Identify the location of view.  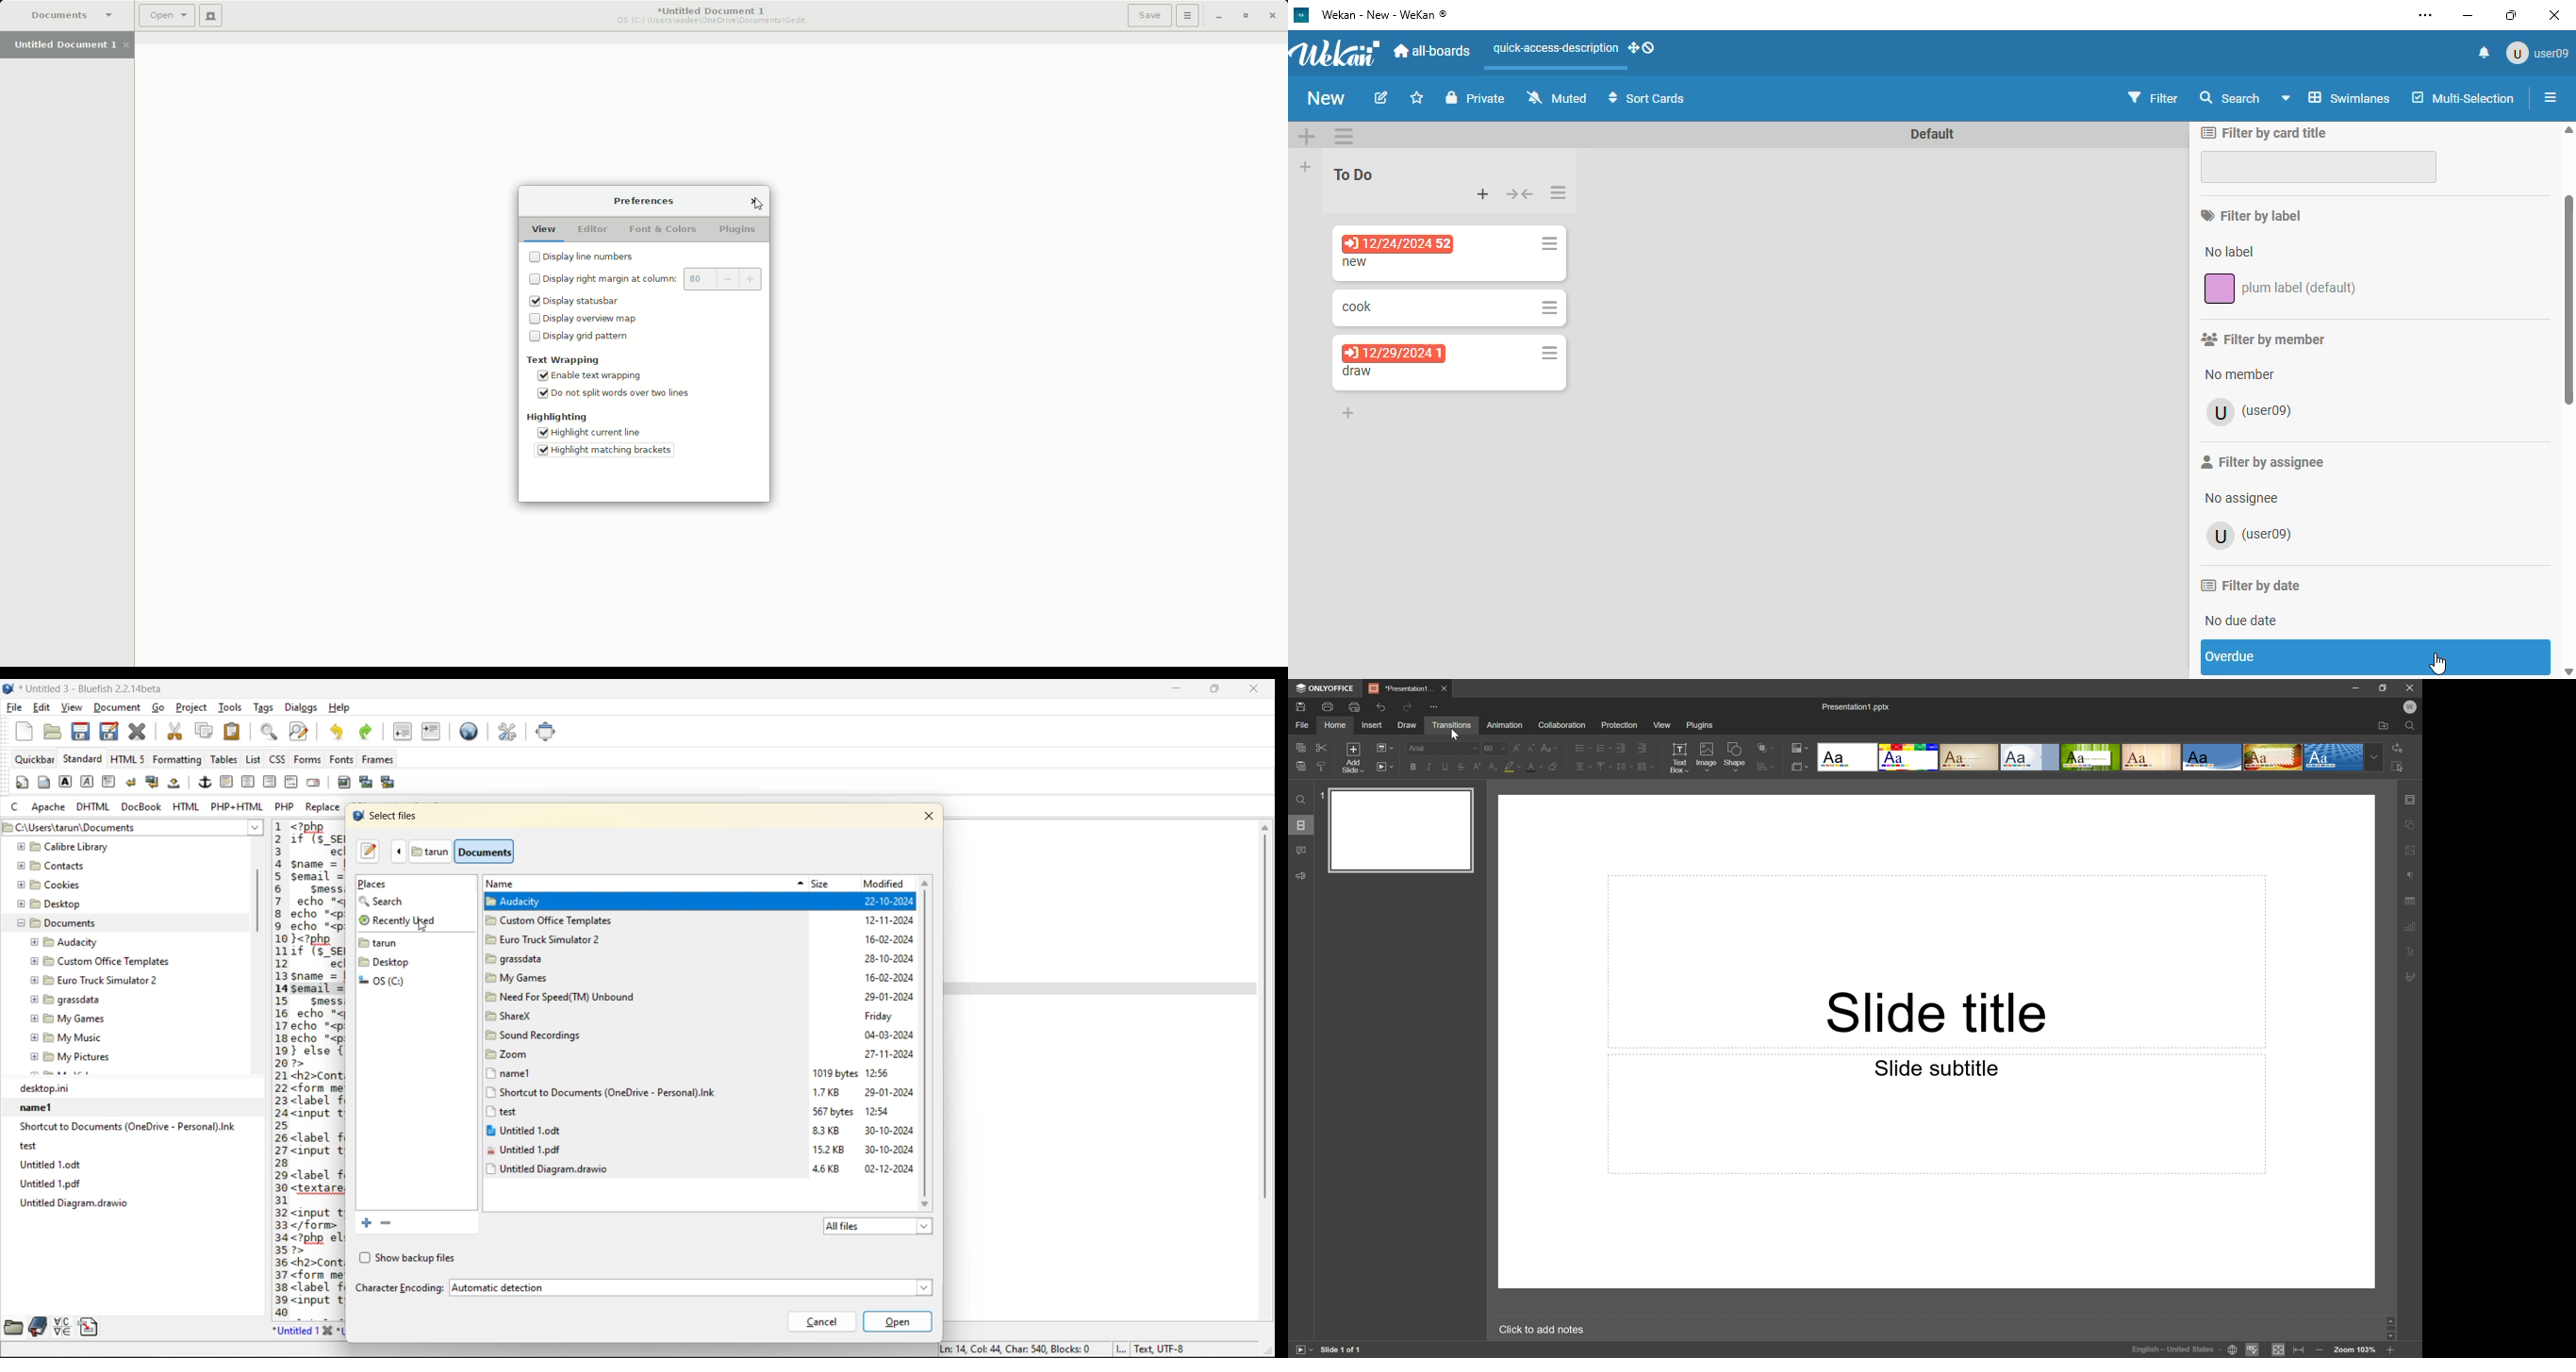
(72, 709).